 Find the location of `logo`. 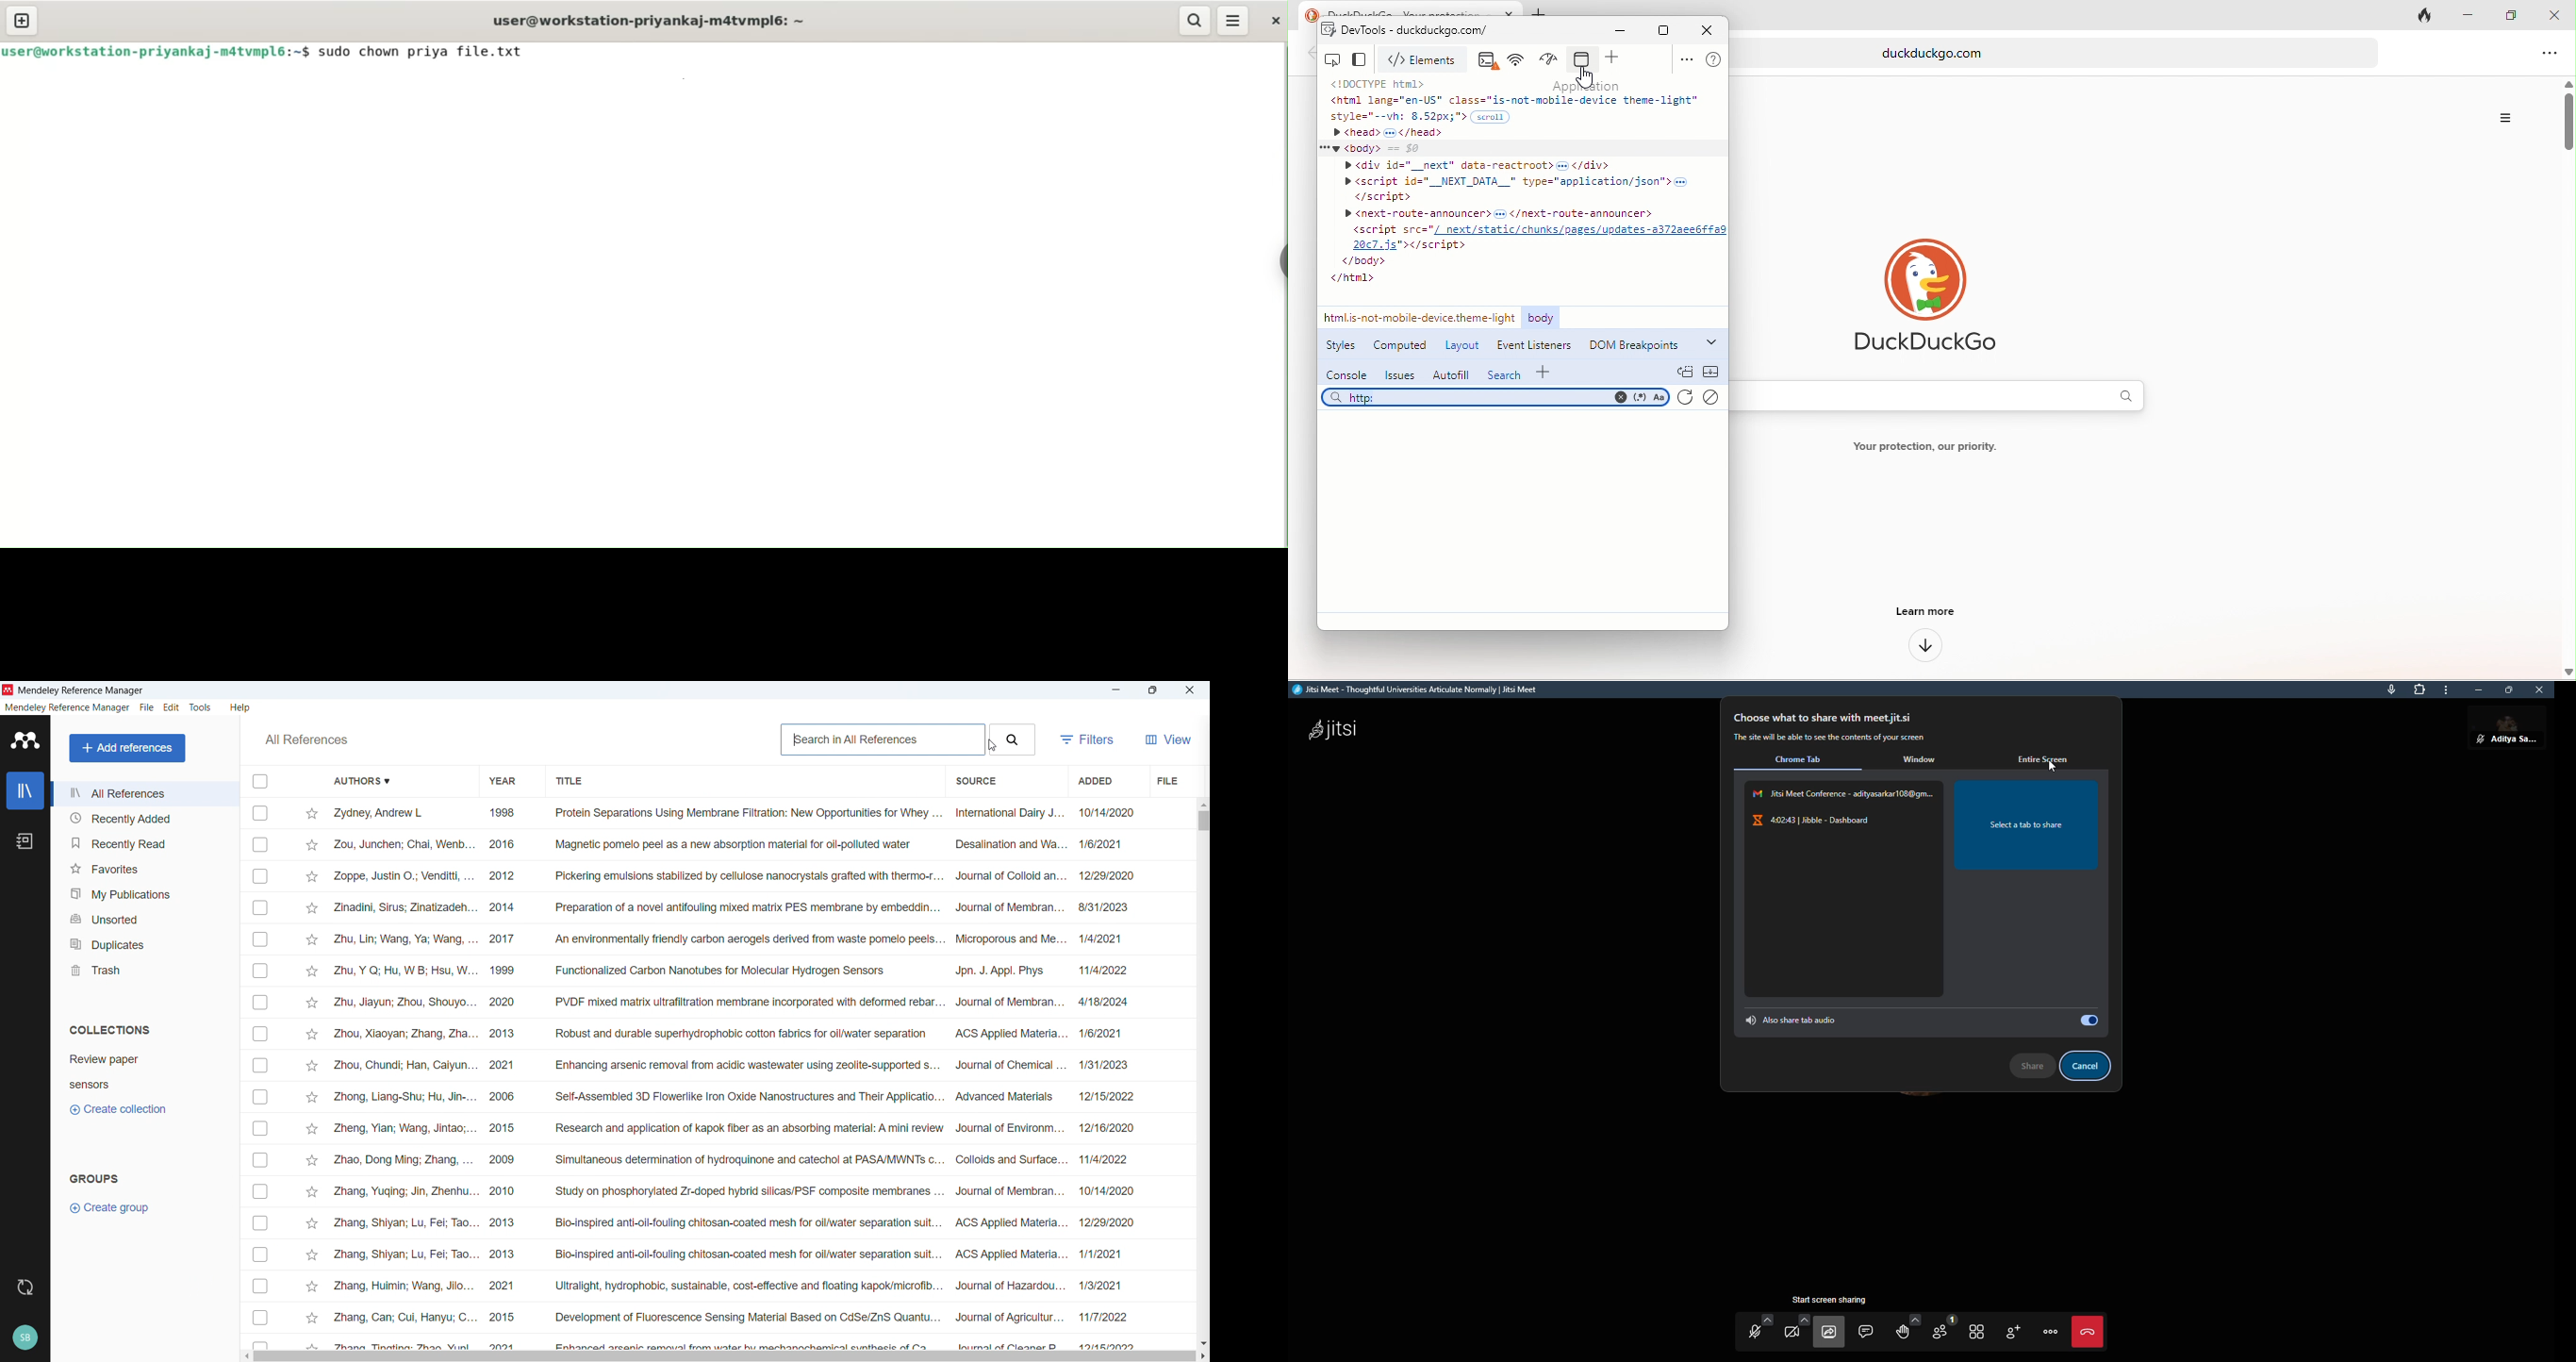

logo is located at coordinates (8, 690).